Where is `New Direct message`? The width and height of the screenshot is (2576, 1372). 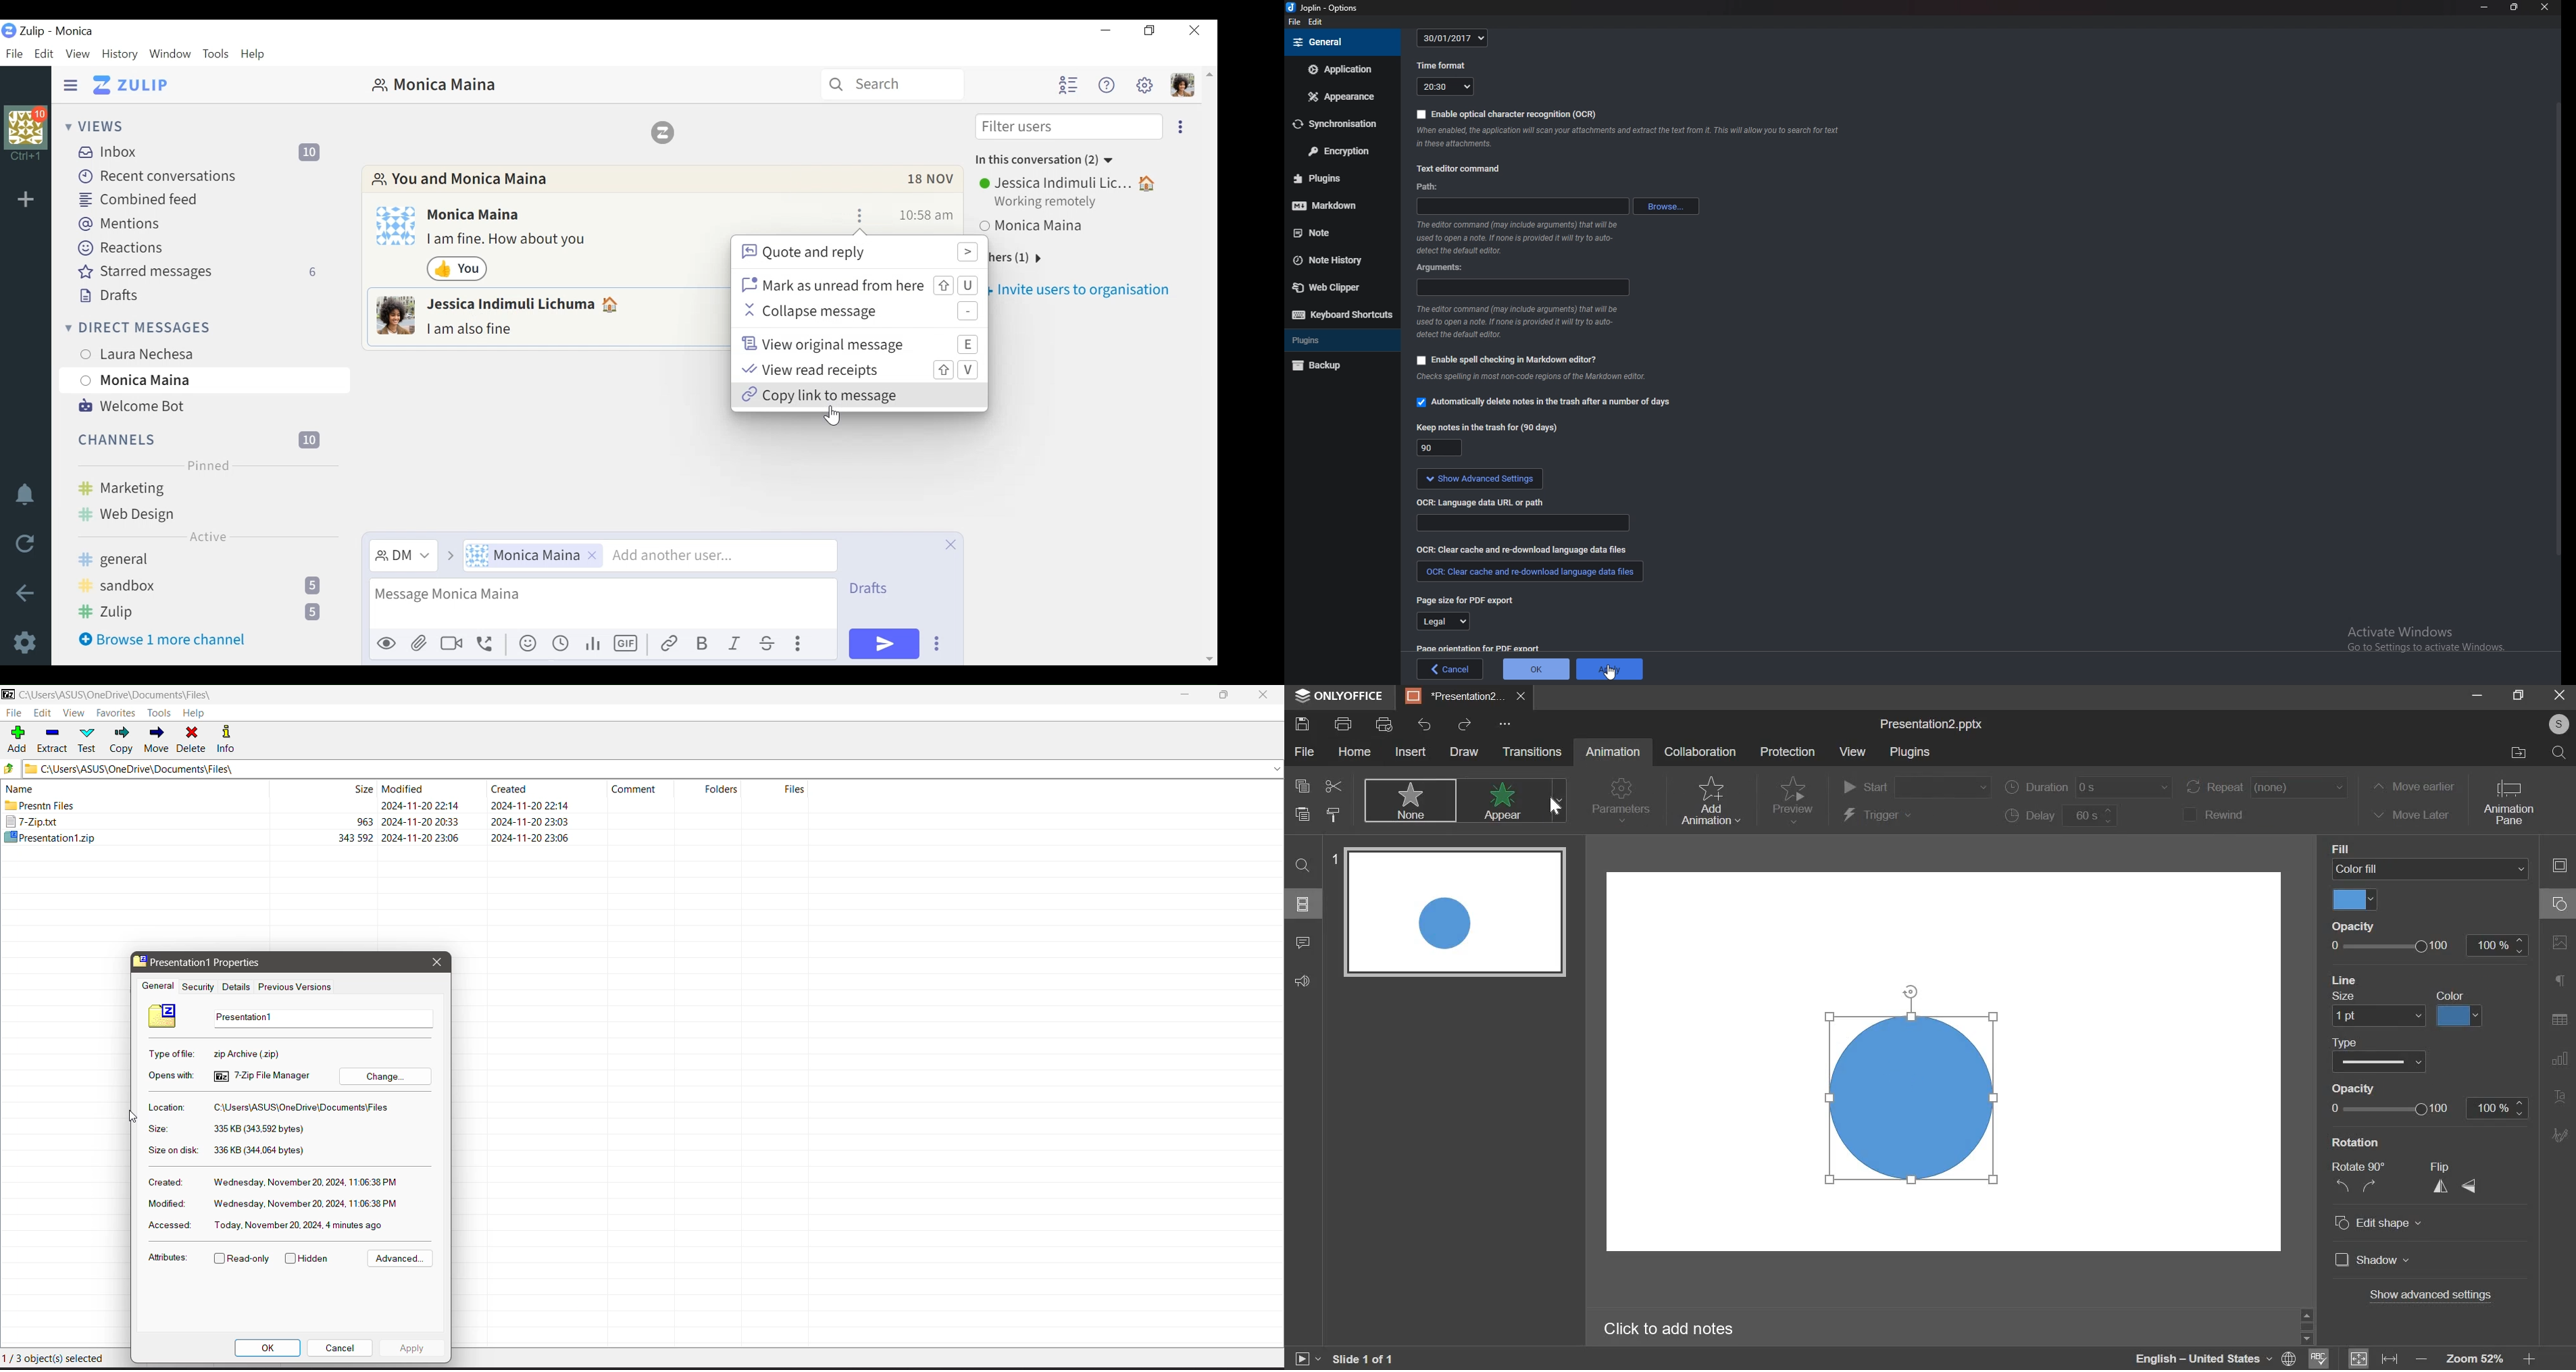 New Direct message is located at coordinates (313, 328).